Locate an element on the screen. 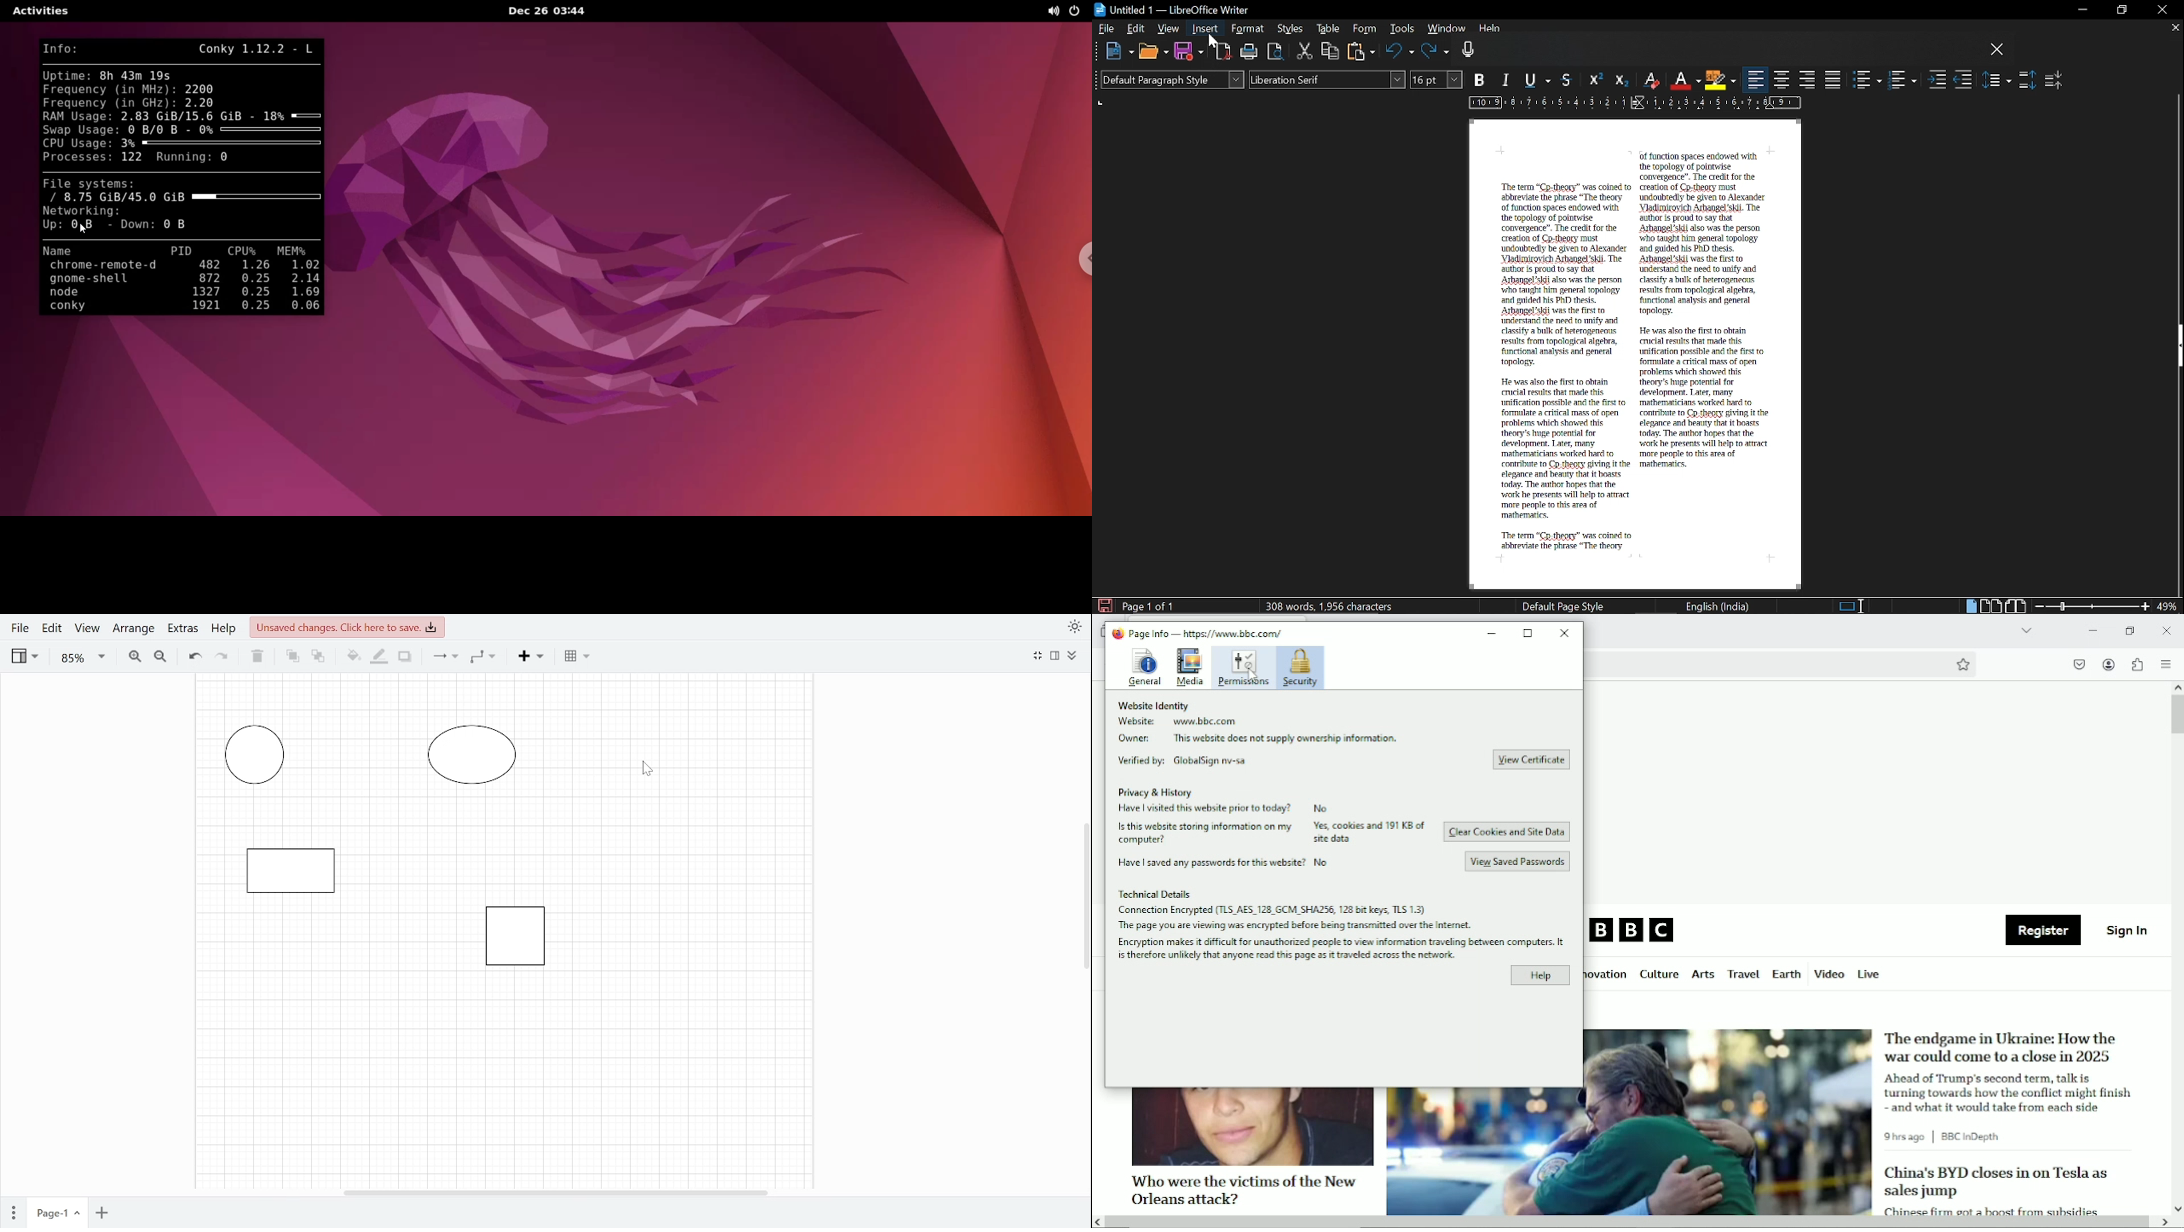  Toggle ordered list is located at coordinates (1902, 80).